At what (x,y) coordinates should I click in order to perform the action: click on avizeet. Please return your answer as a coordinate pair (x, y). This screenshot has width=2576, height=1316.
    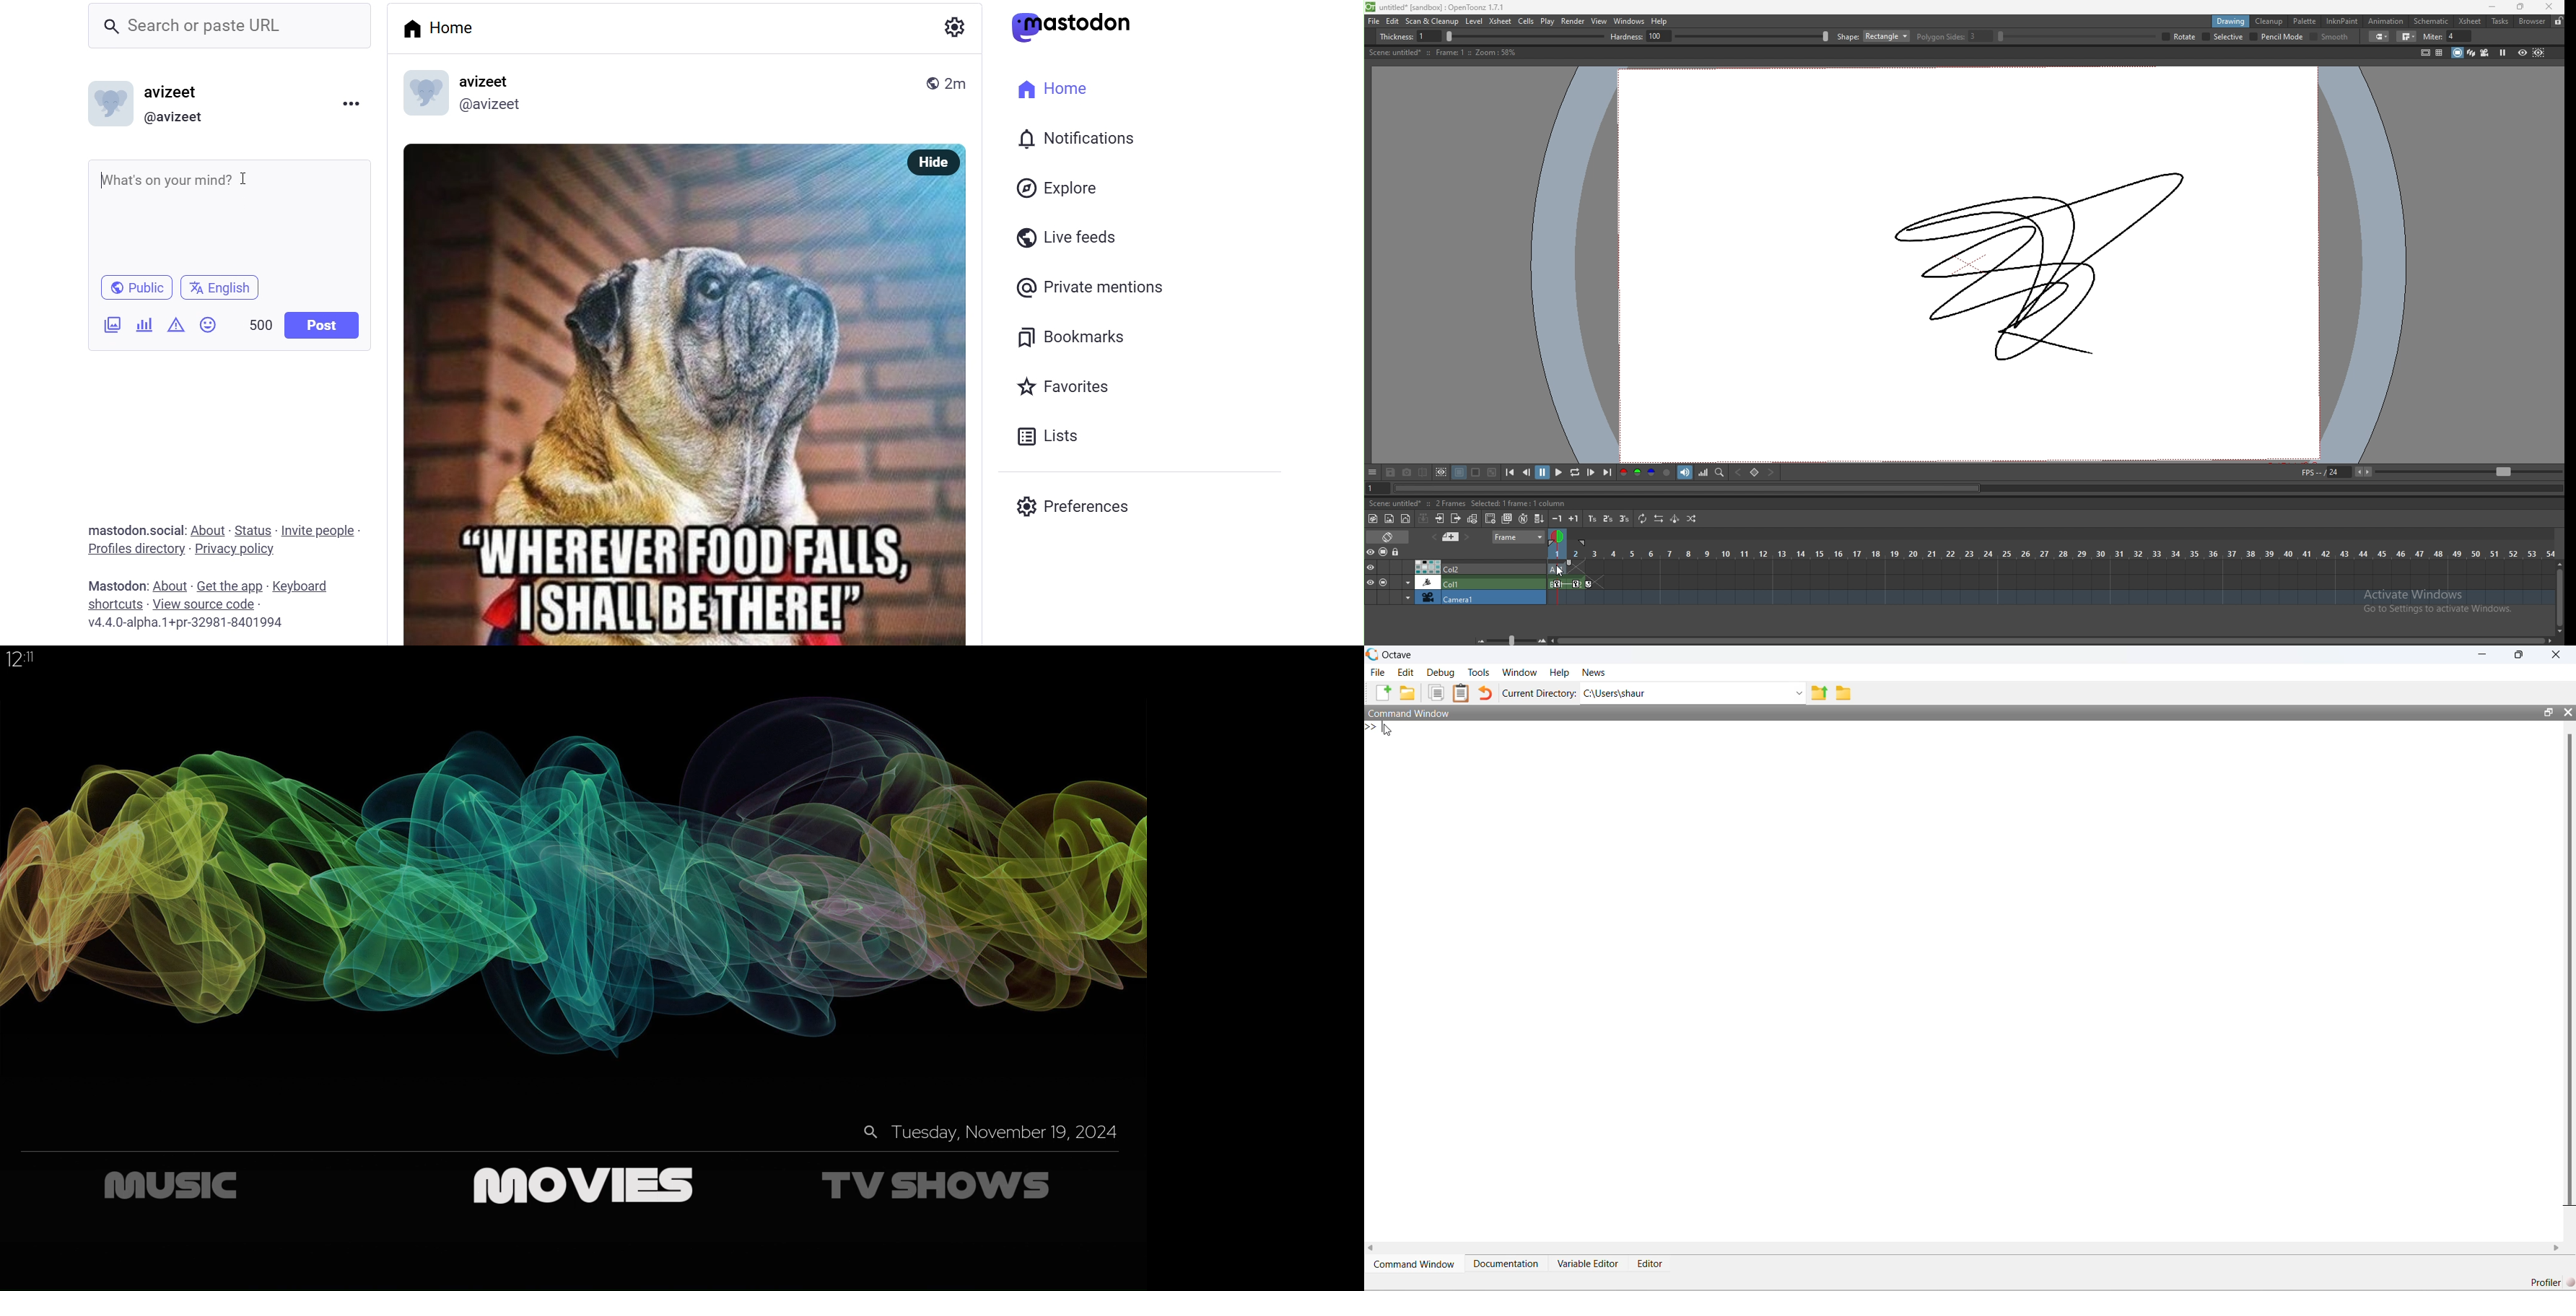
    Looking at the image, I should click on (170, 94).